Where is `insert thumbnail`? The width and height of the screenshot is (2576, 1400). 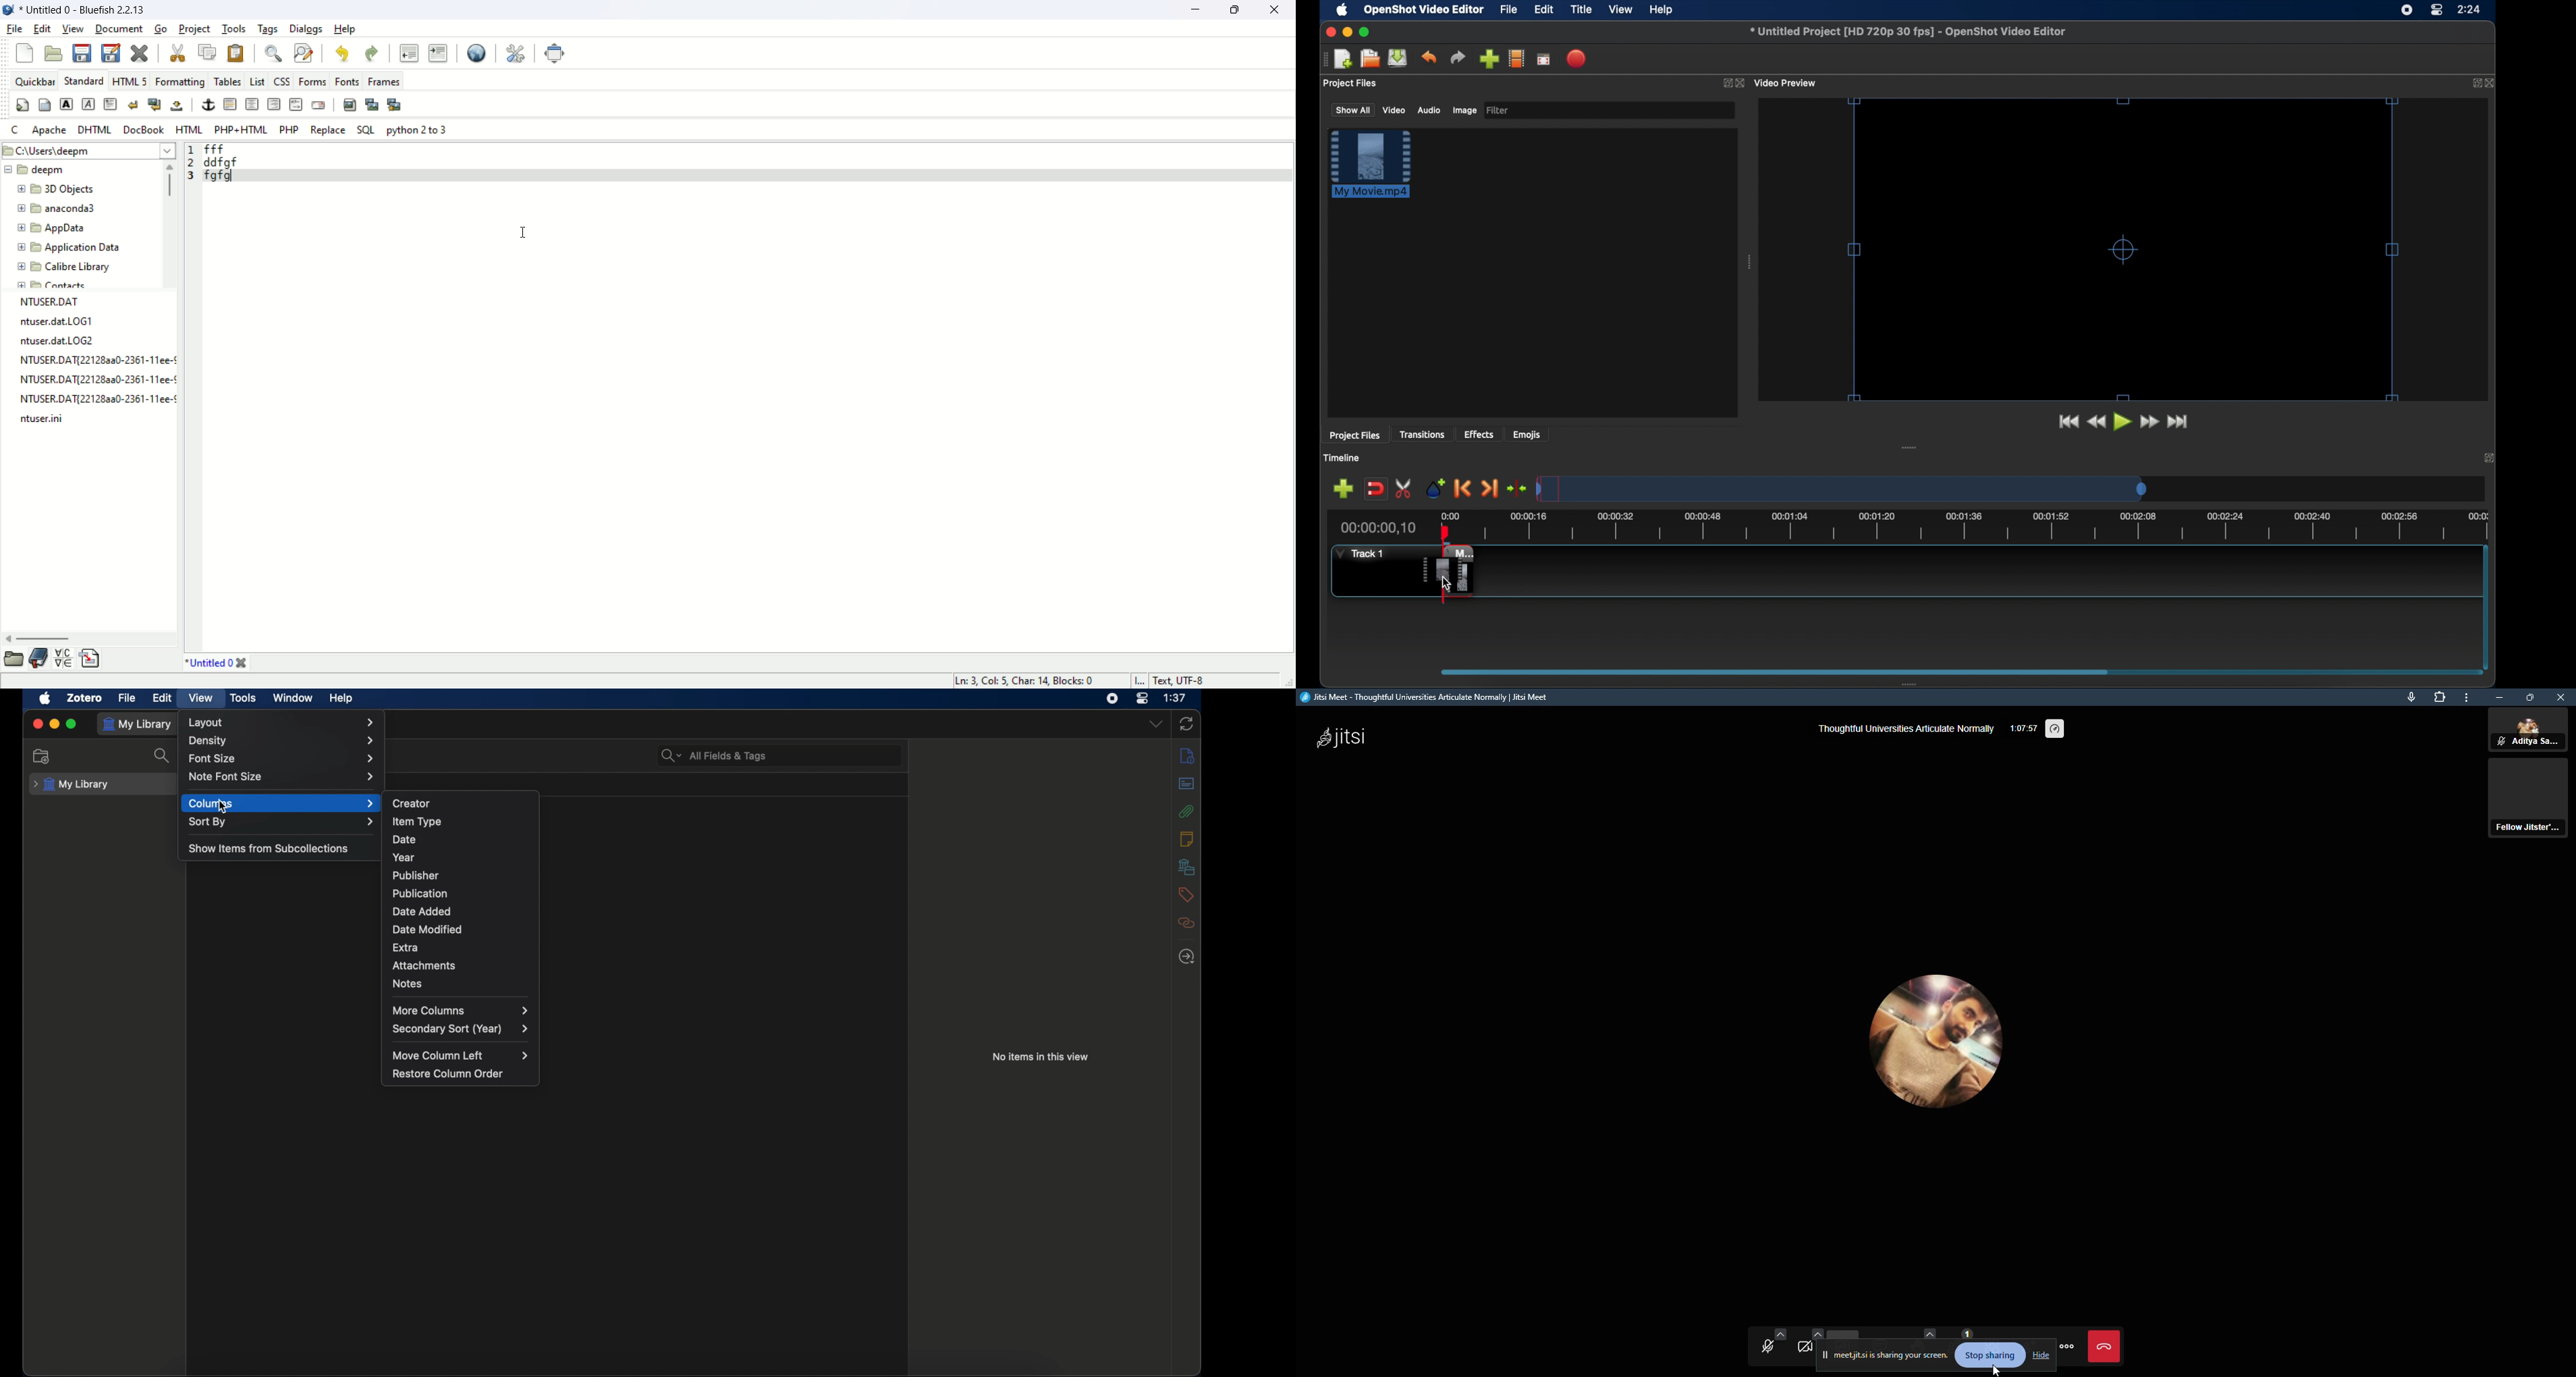 insert thumbnail is located at coordinates (369, 103).